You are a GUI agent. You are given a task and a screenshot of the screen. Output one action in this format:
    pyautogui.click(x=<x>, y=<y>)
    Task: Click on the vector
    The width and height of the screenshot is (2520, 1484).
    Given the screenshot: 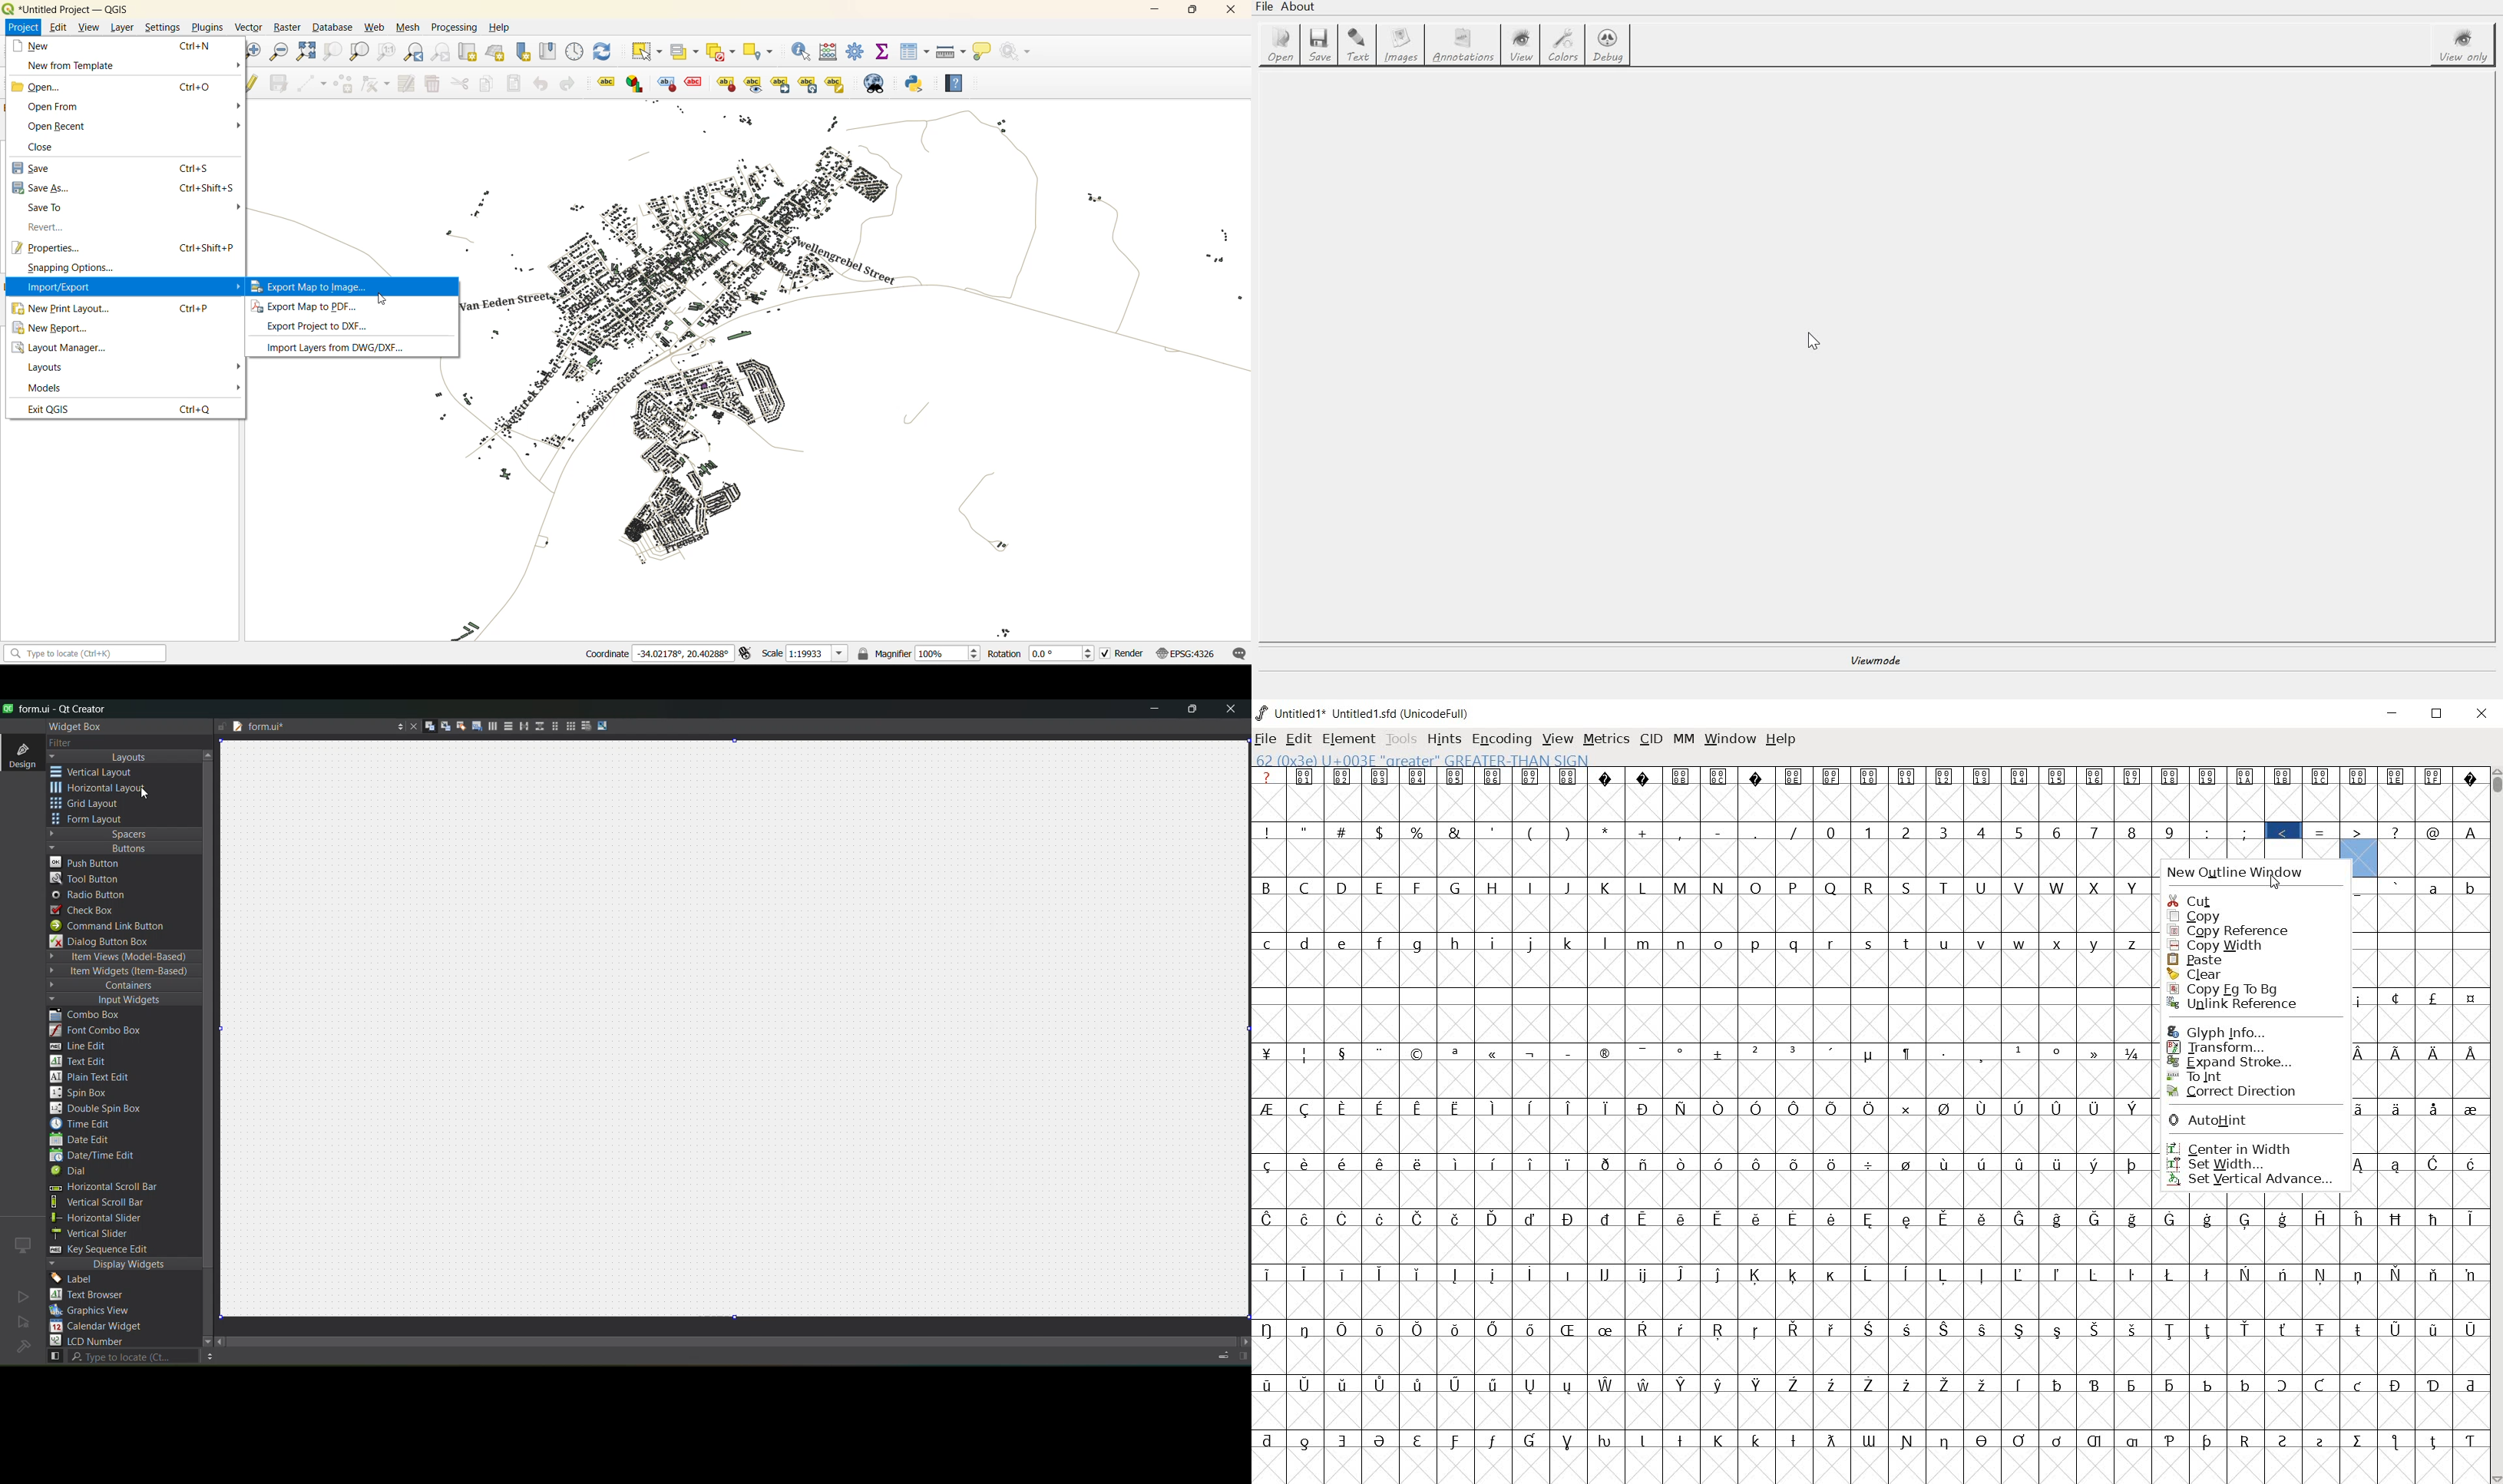 What is the action you would take?
    pyautogui.click(x=248, y=26)
    